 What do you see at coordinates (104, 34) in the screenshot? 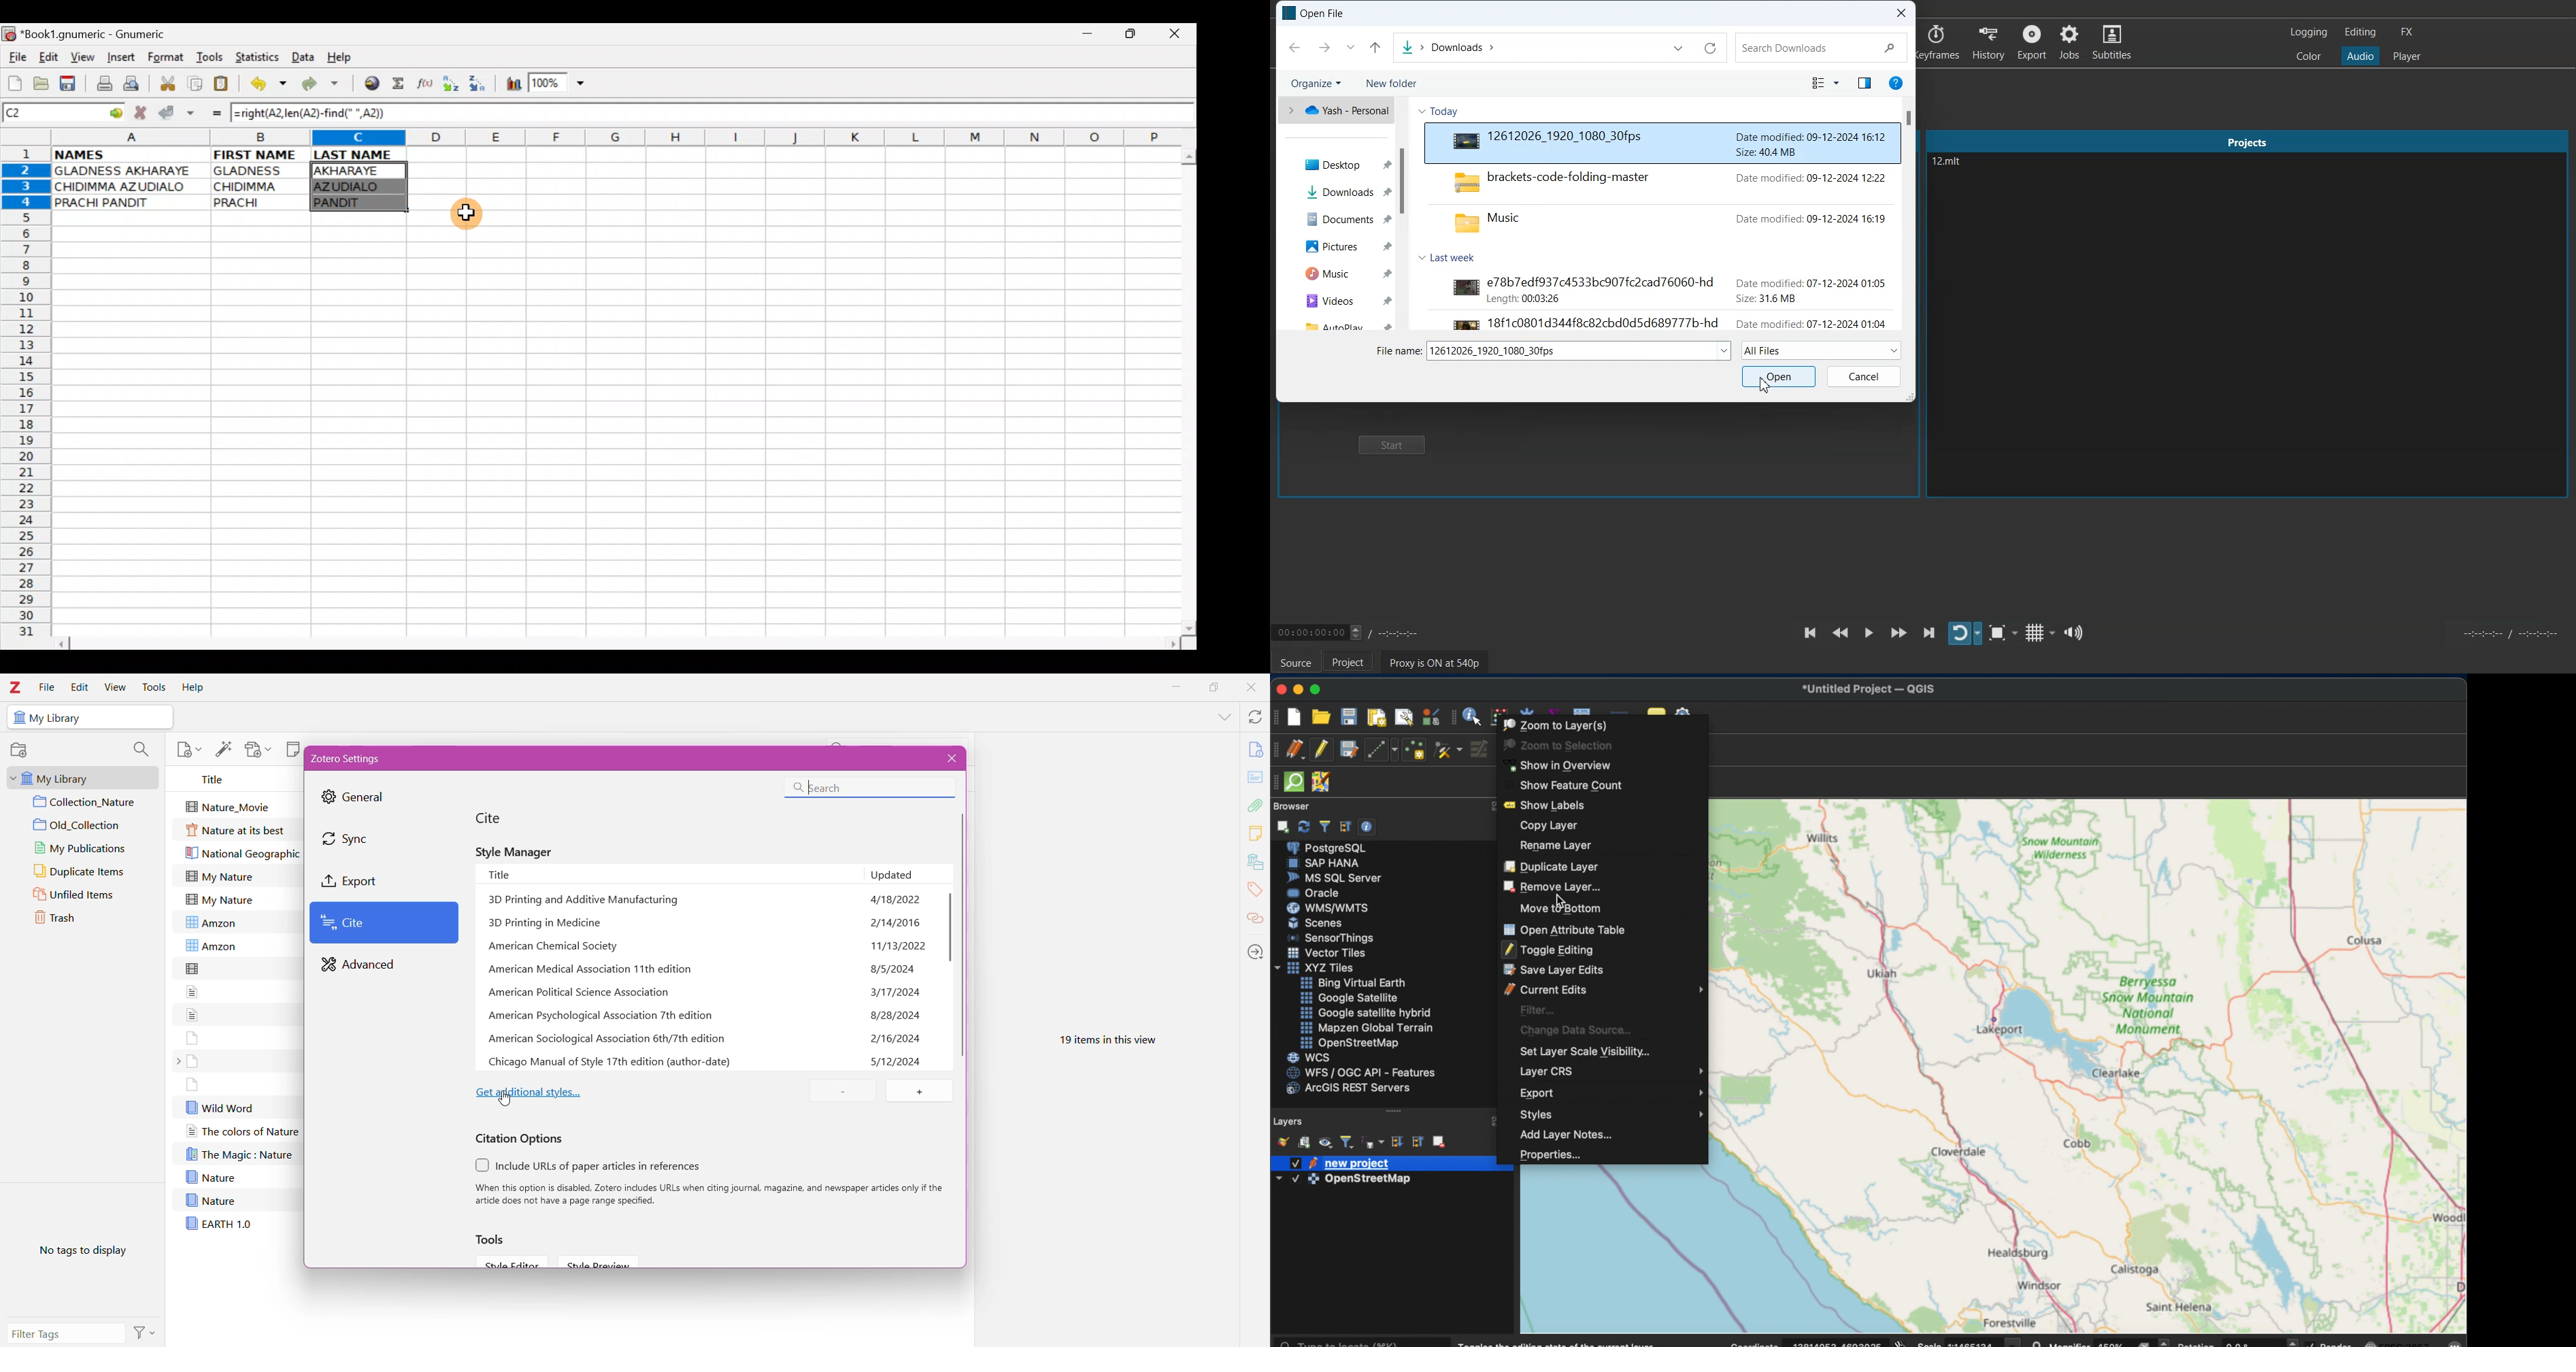
I see `*Book1.gnumeric - Gnumeric` at bounding box center [104, 34].